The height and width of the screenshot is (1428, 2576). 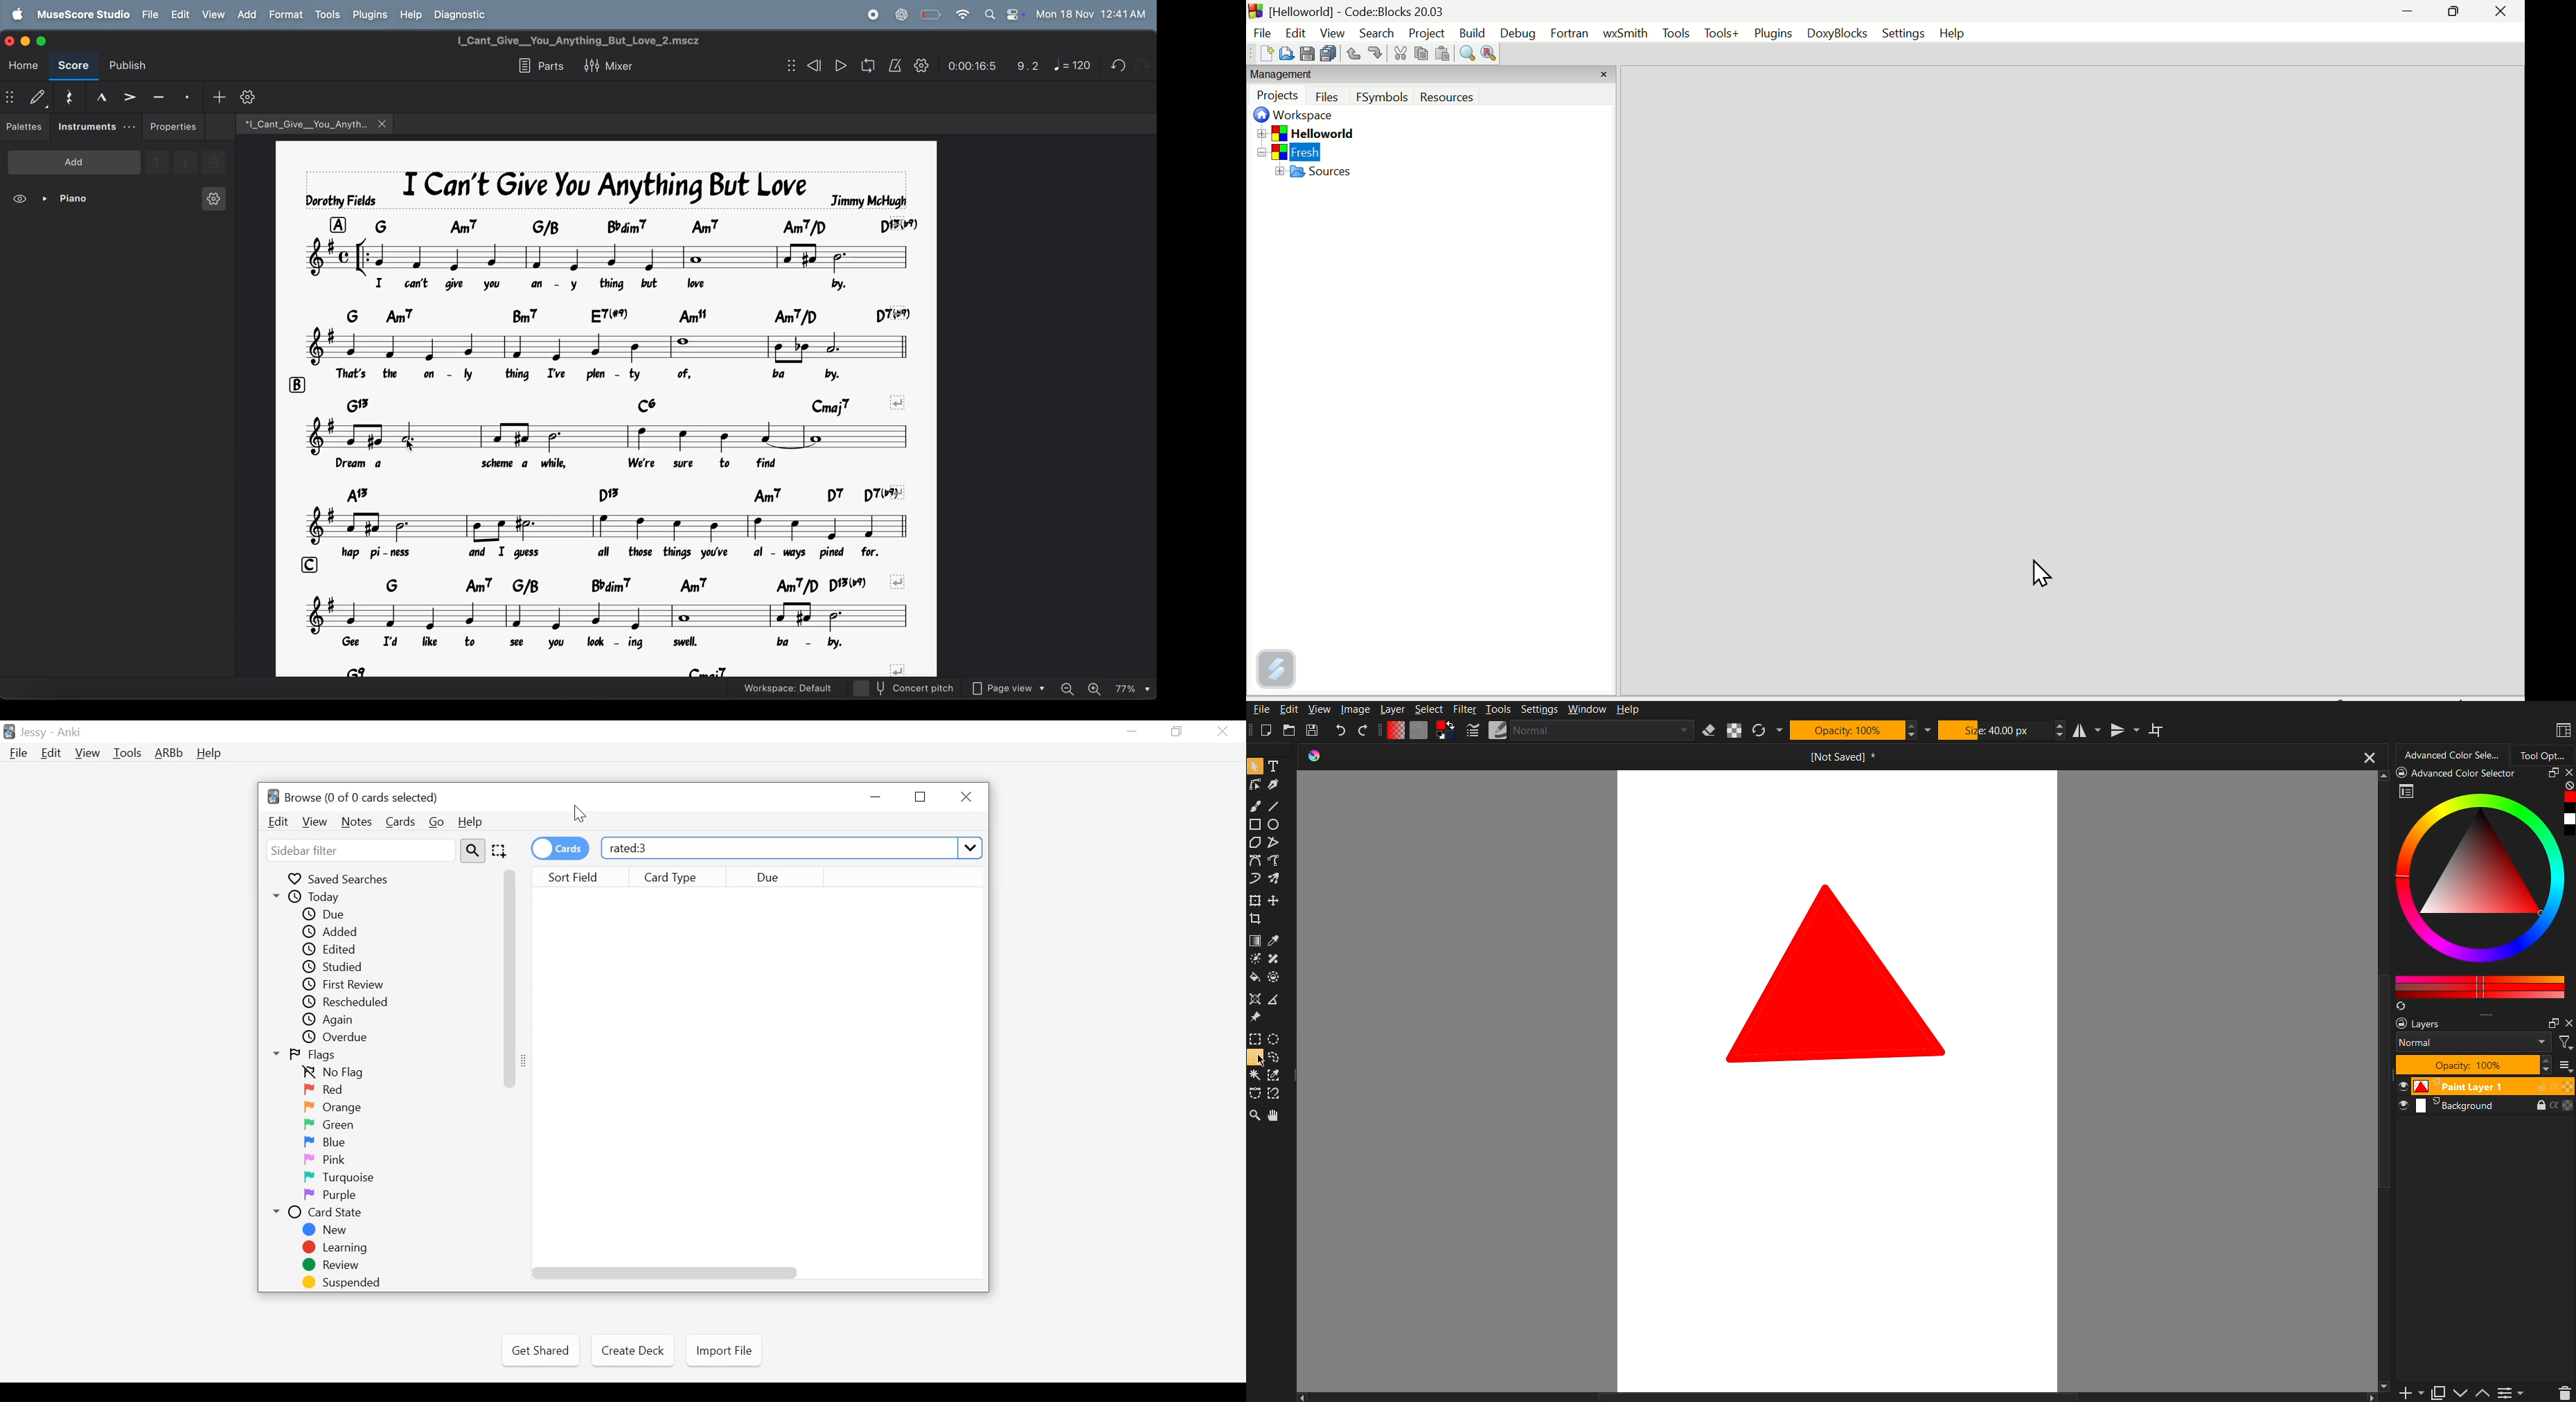 What do you see at coordinates (1841, 34) in the screenshot?
I see `Doxyblocks` at bounding box center [1841, 34].